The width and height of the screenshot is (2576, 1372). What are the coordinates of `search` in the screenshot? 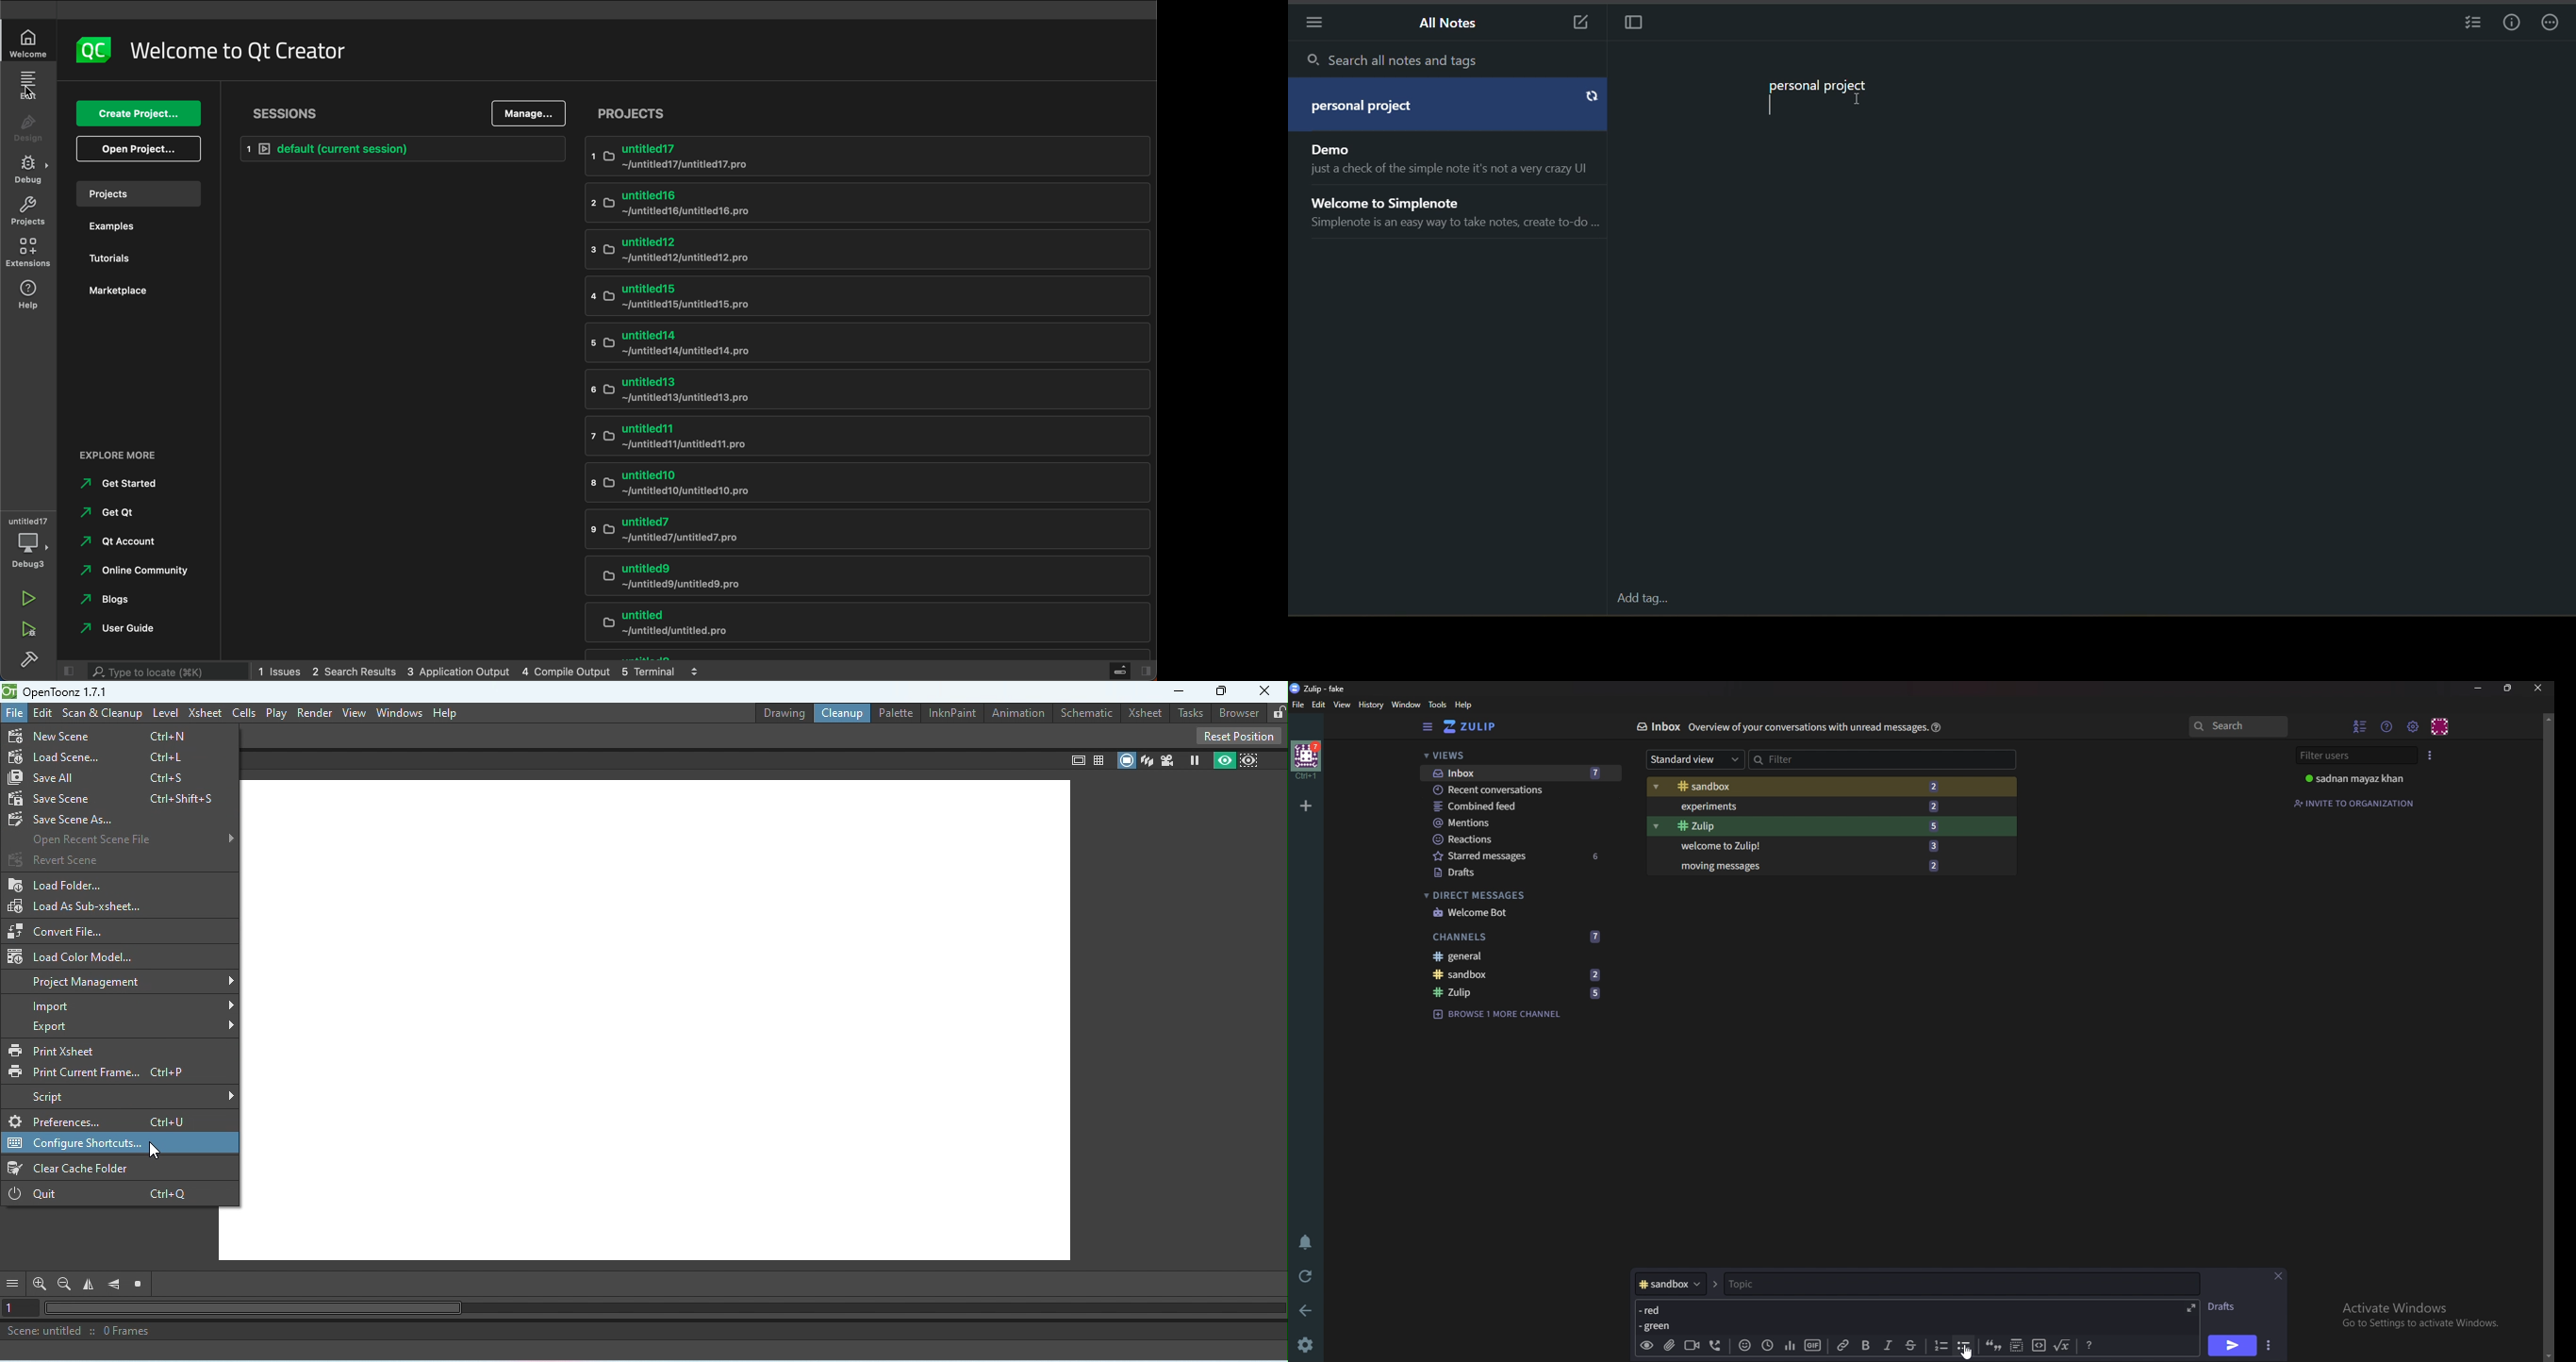 It's located at (2237, 726).